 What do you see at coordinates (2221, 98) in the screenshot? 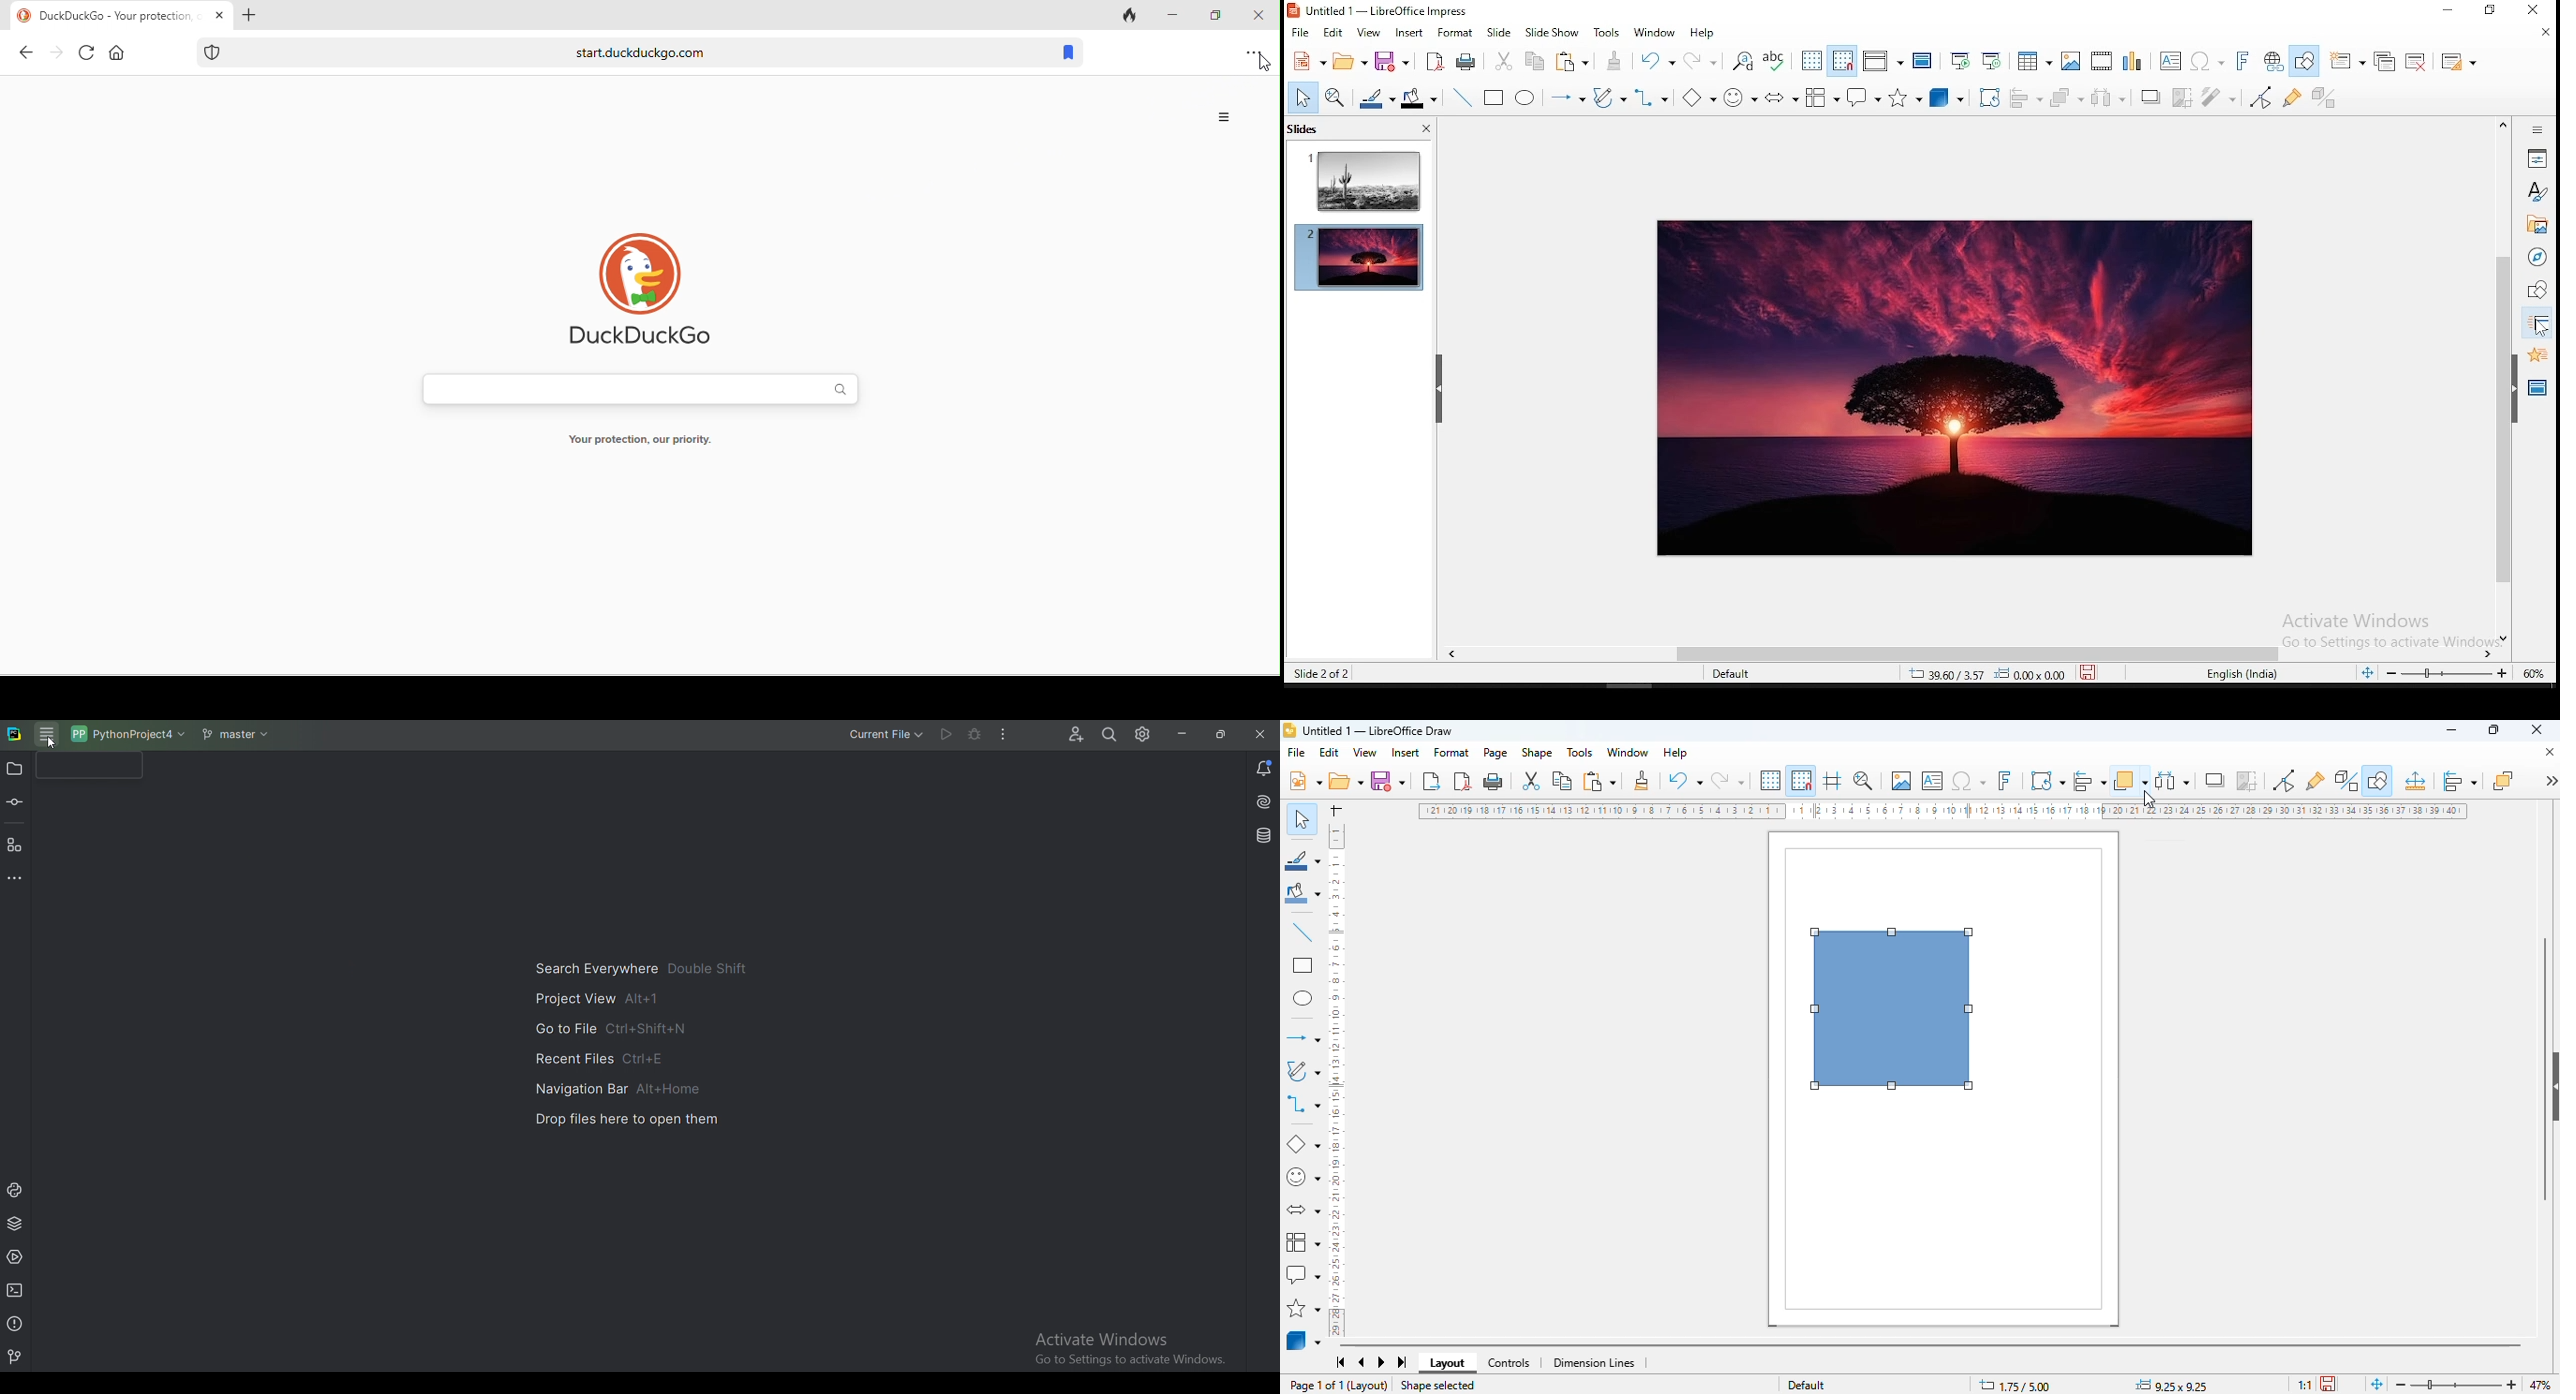
I see `filter` at bounding box center [2221, 98].